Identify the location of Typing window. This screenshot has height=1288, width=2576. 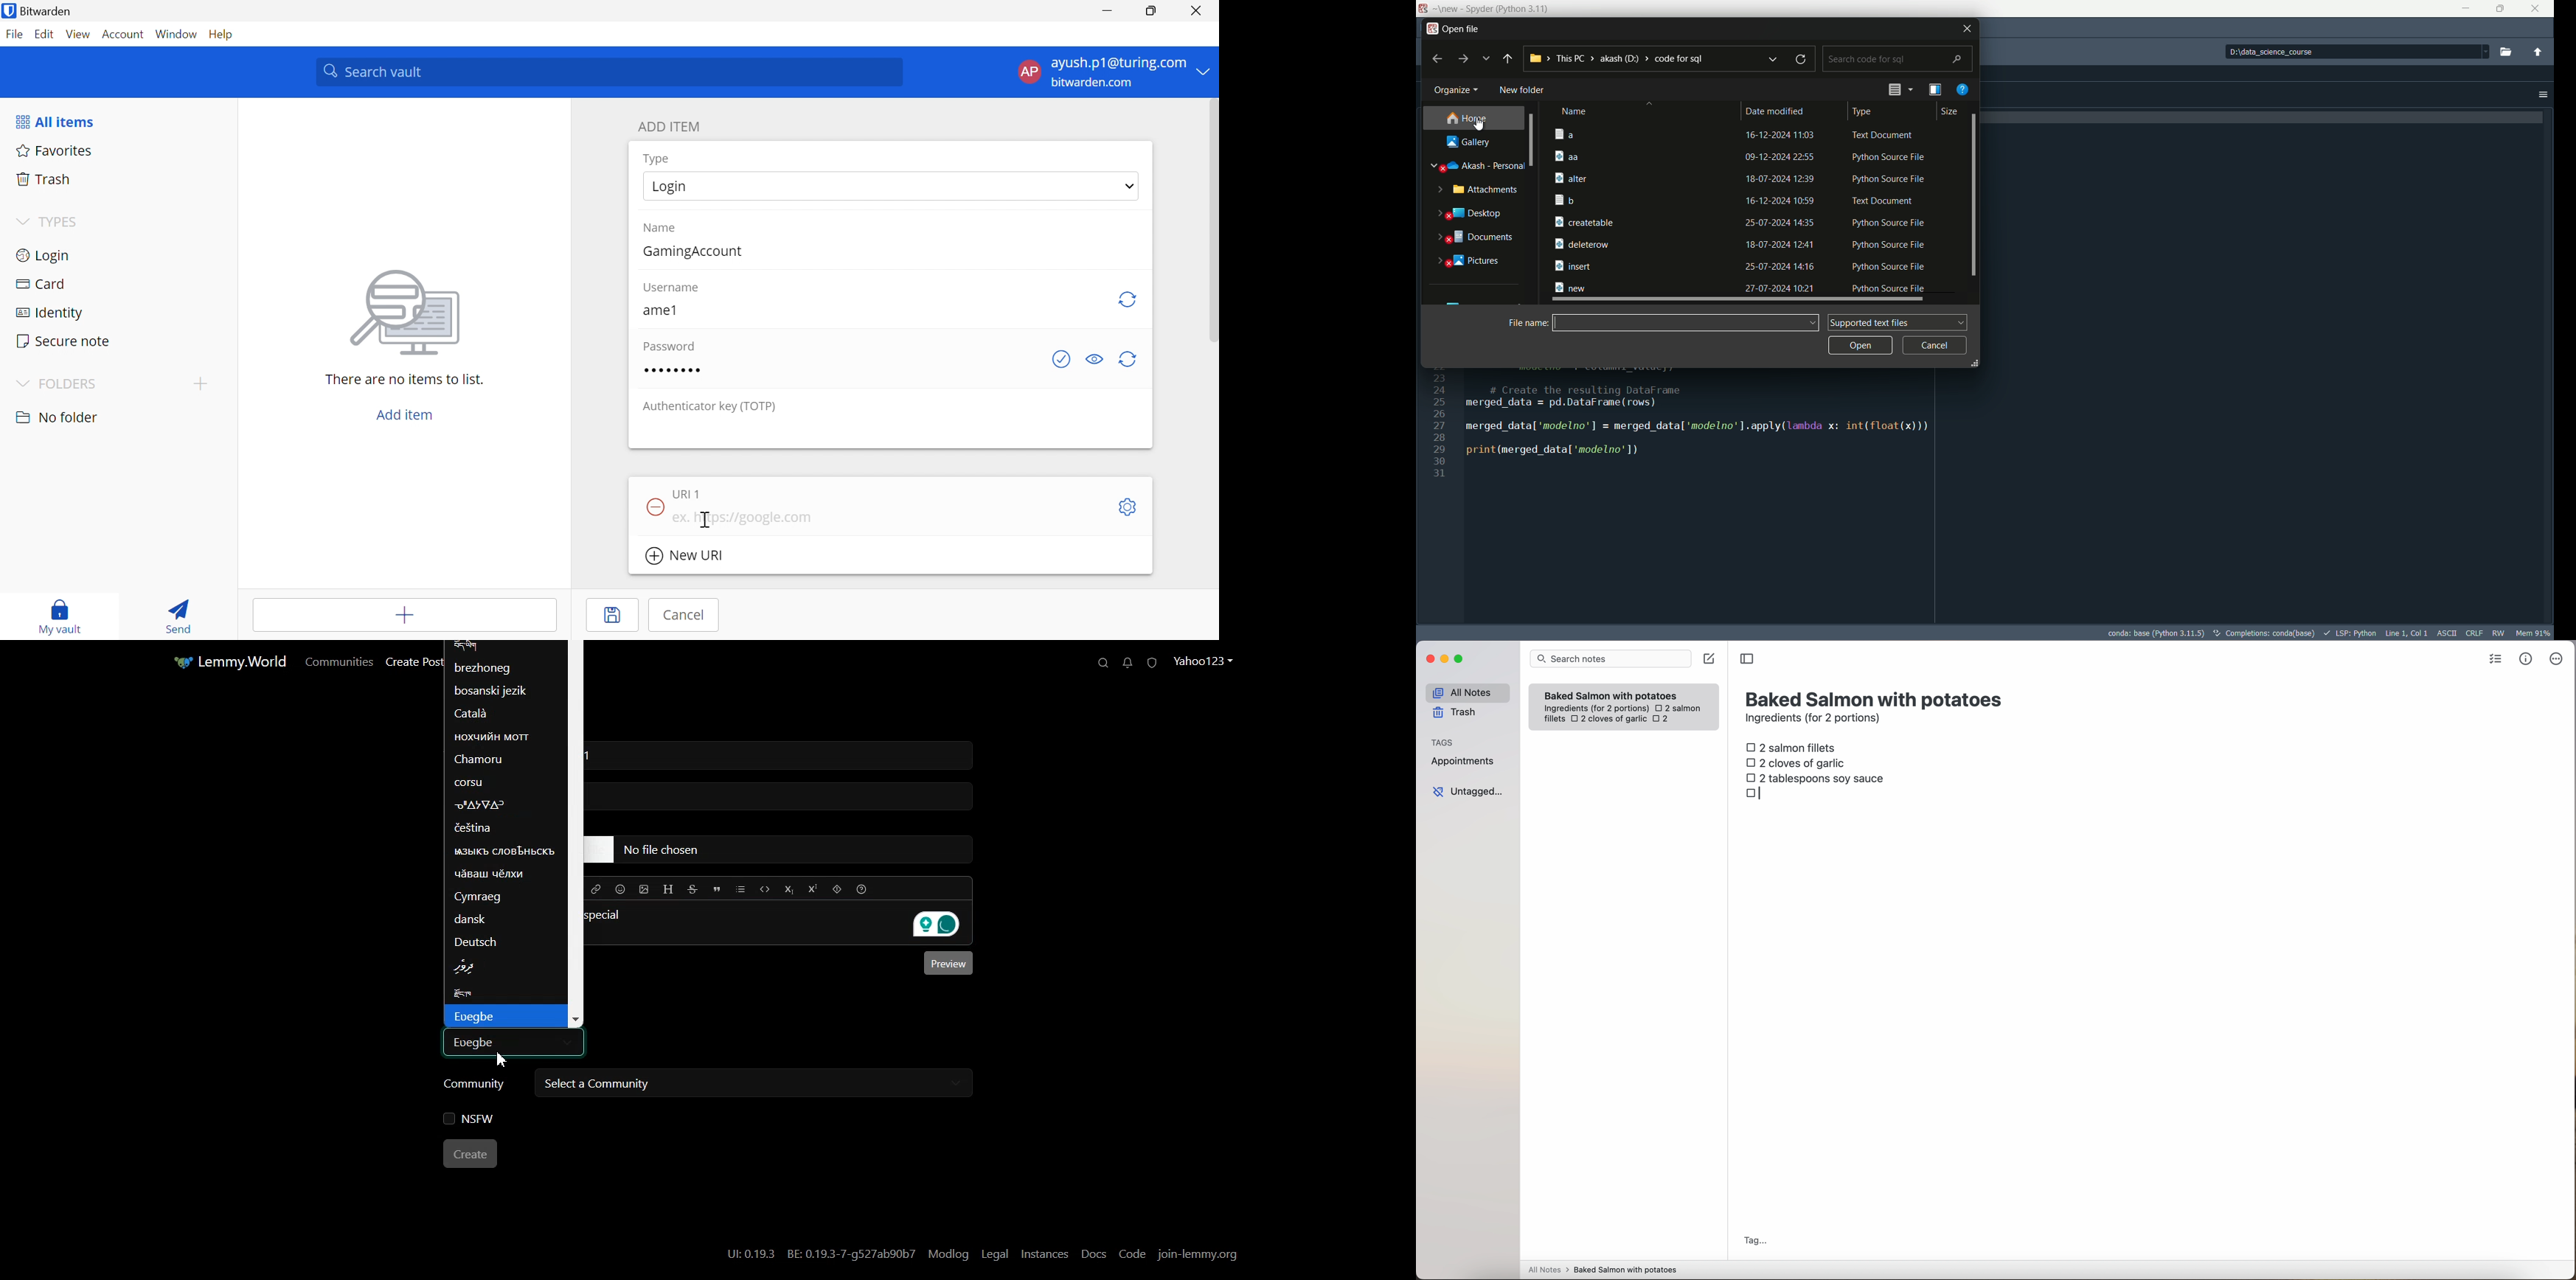
(754, 966).